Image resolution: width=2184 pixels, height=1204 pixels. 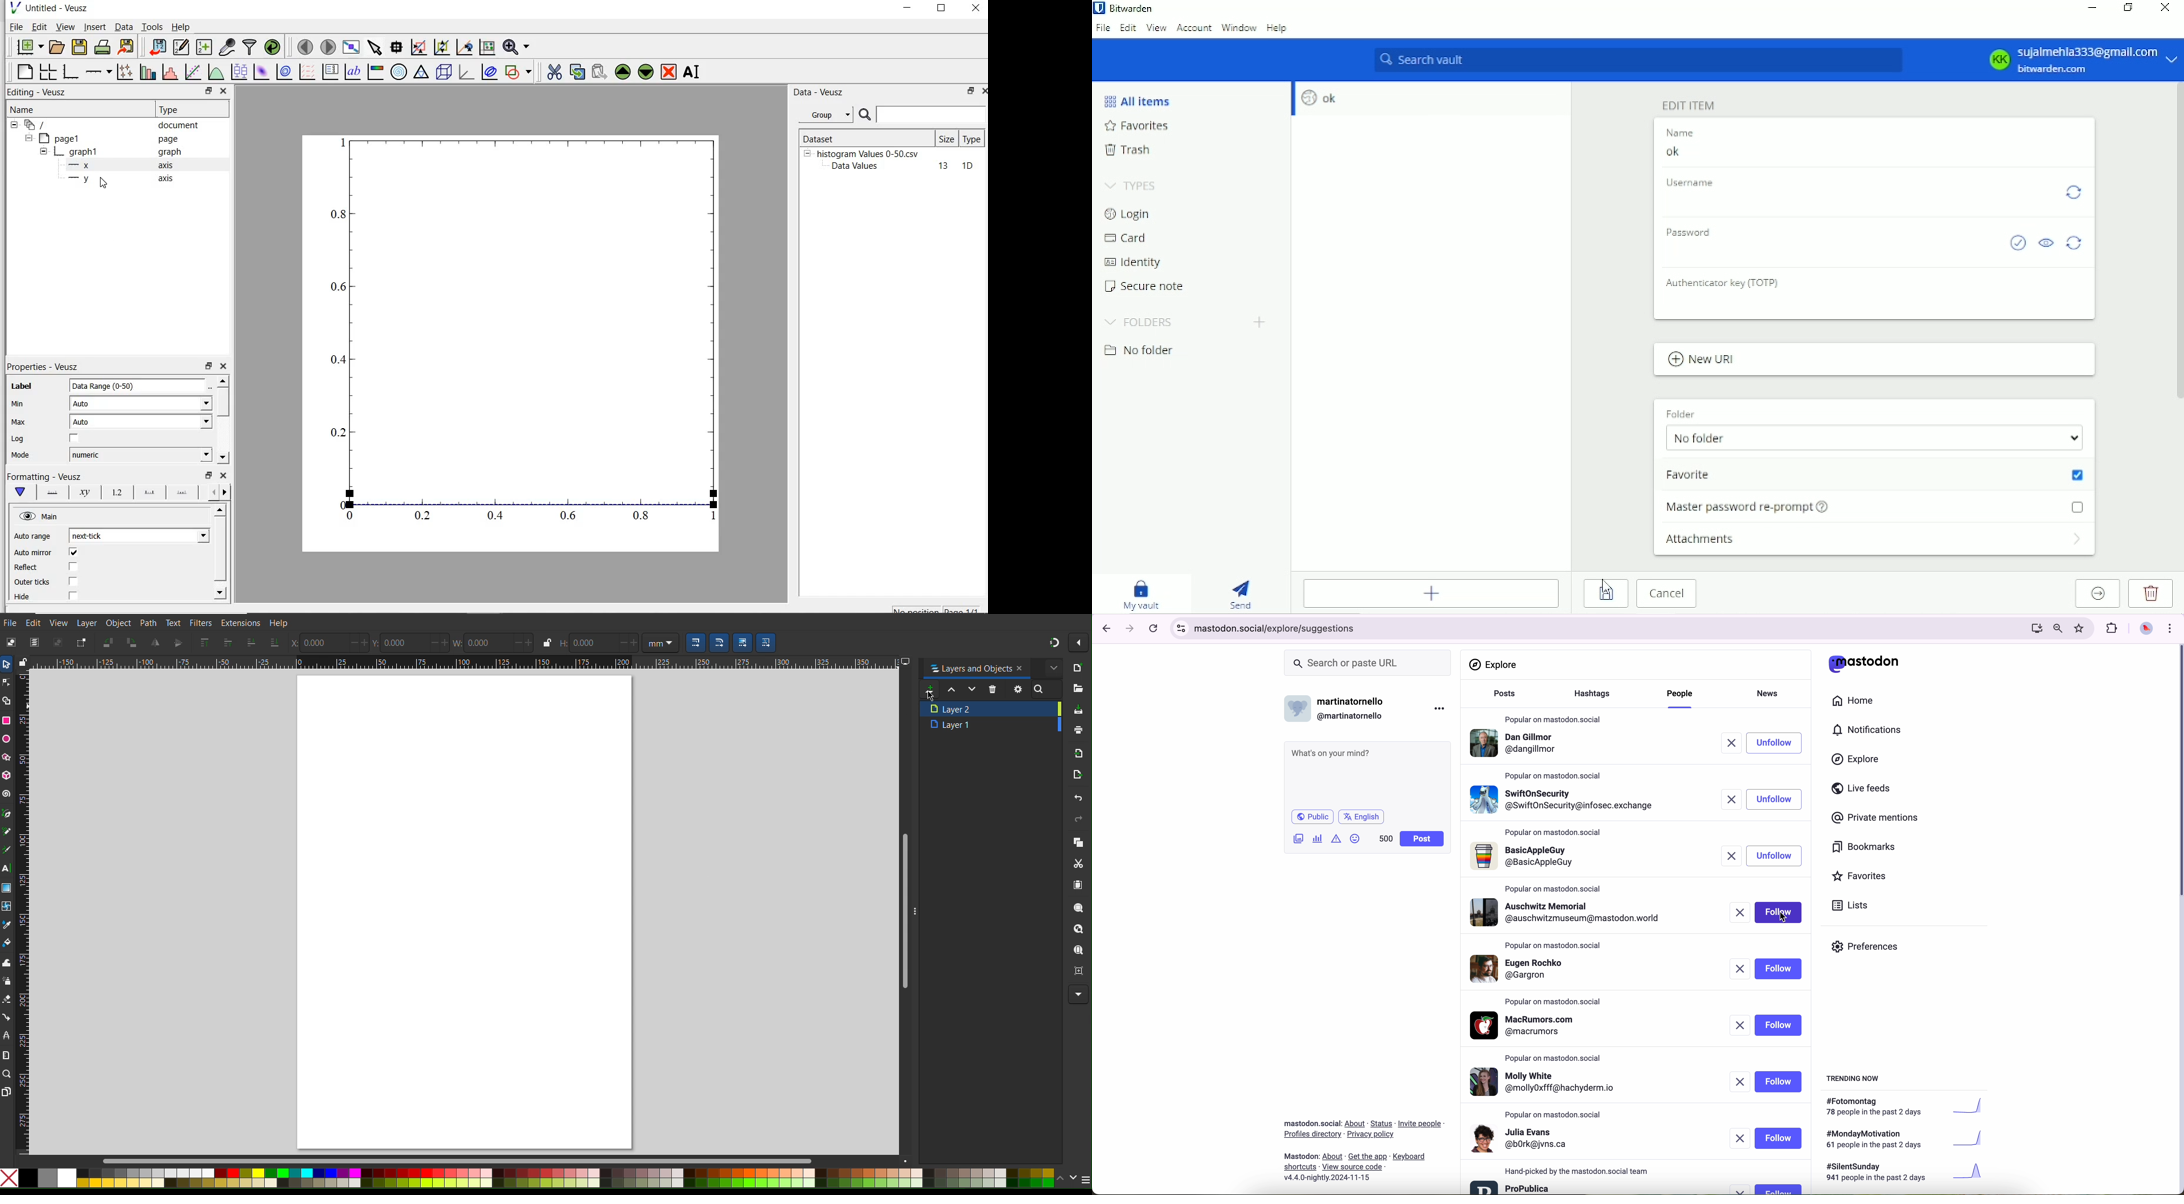 I want to click on profile, so click(x=1528, y=968).